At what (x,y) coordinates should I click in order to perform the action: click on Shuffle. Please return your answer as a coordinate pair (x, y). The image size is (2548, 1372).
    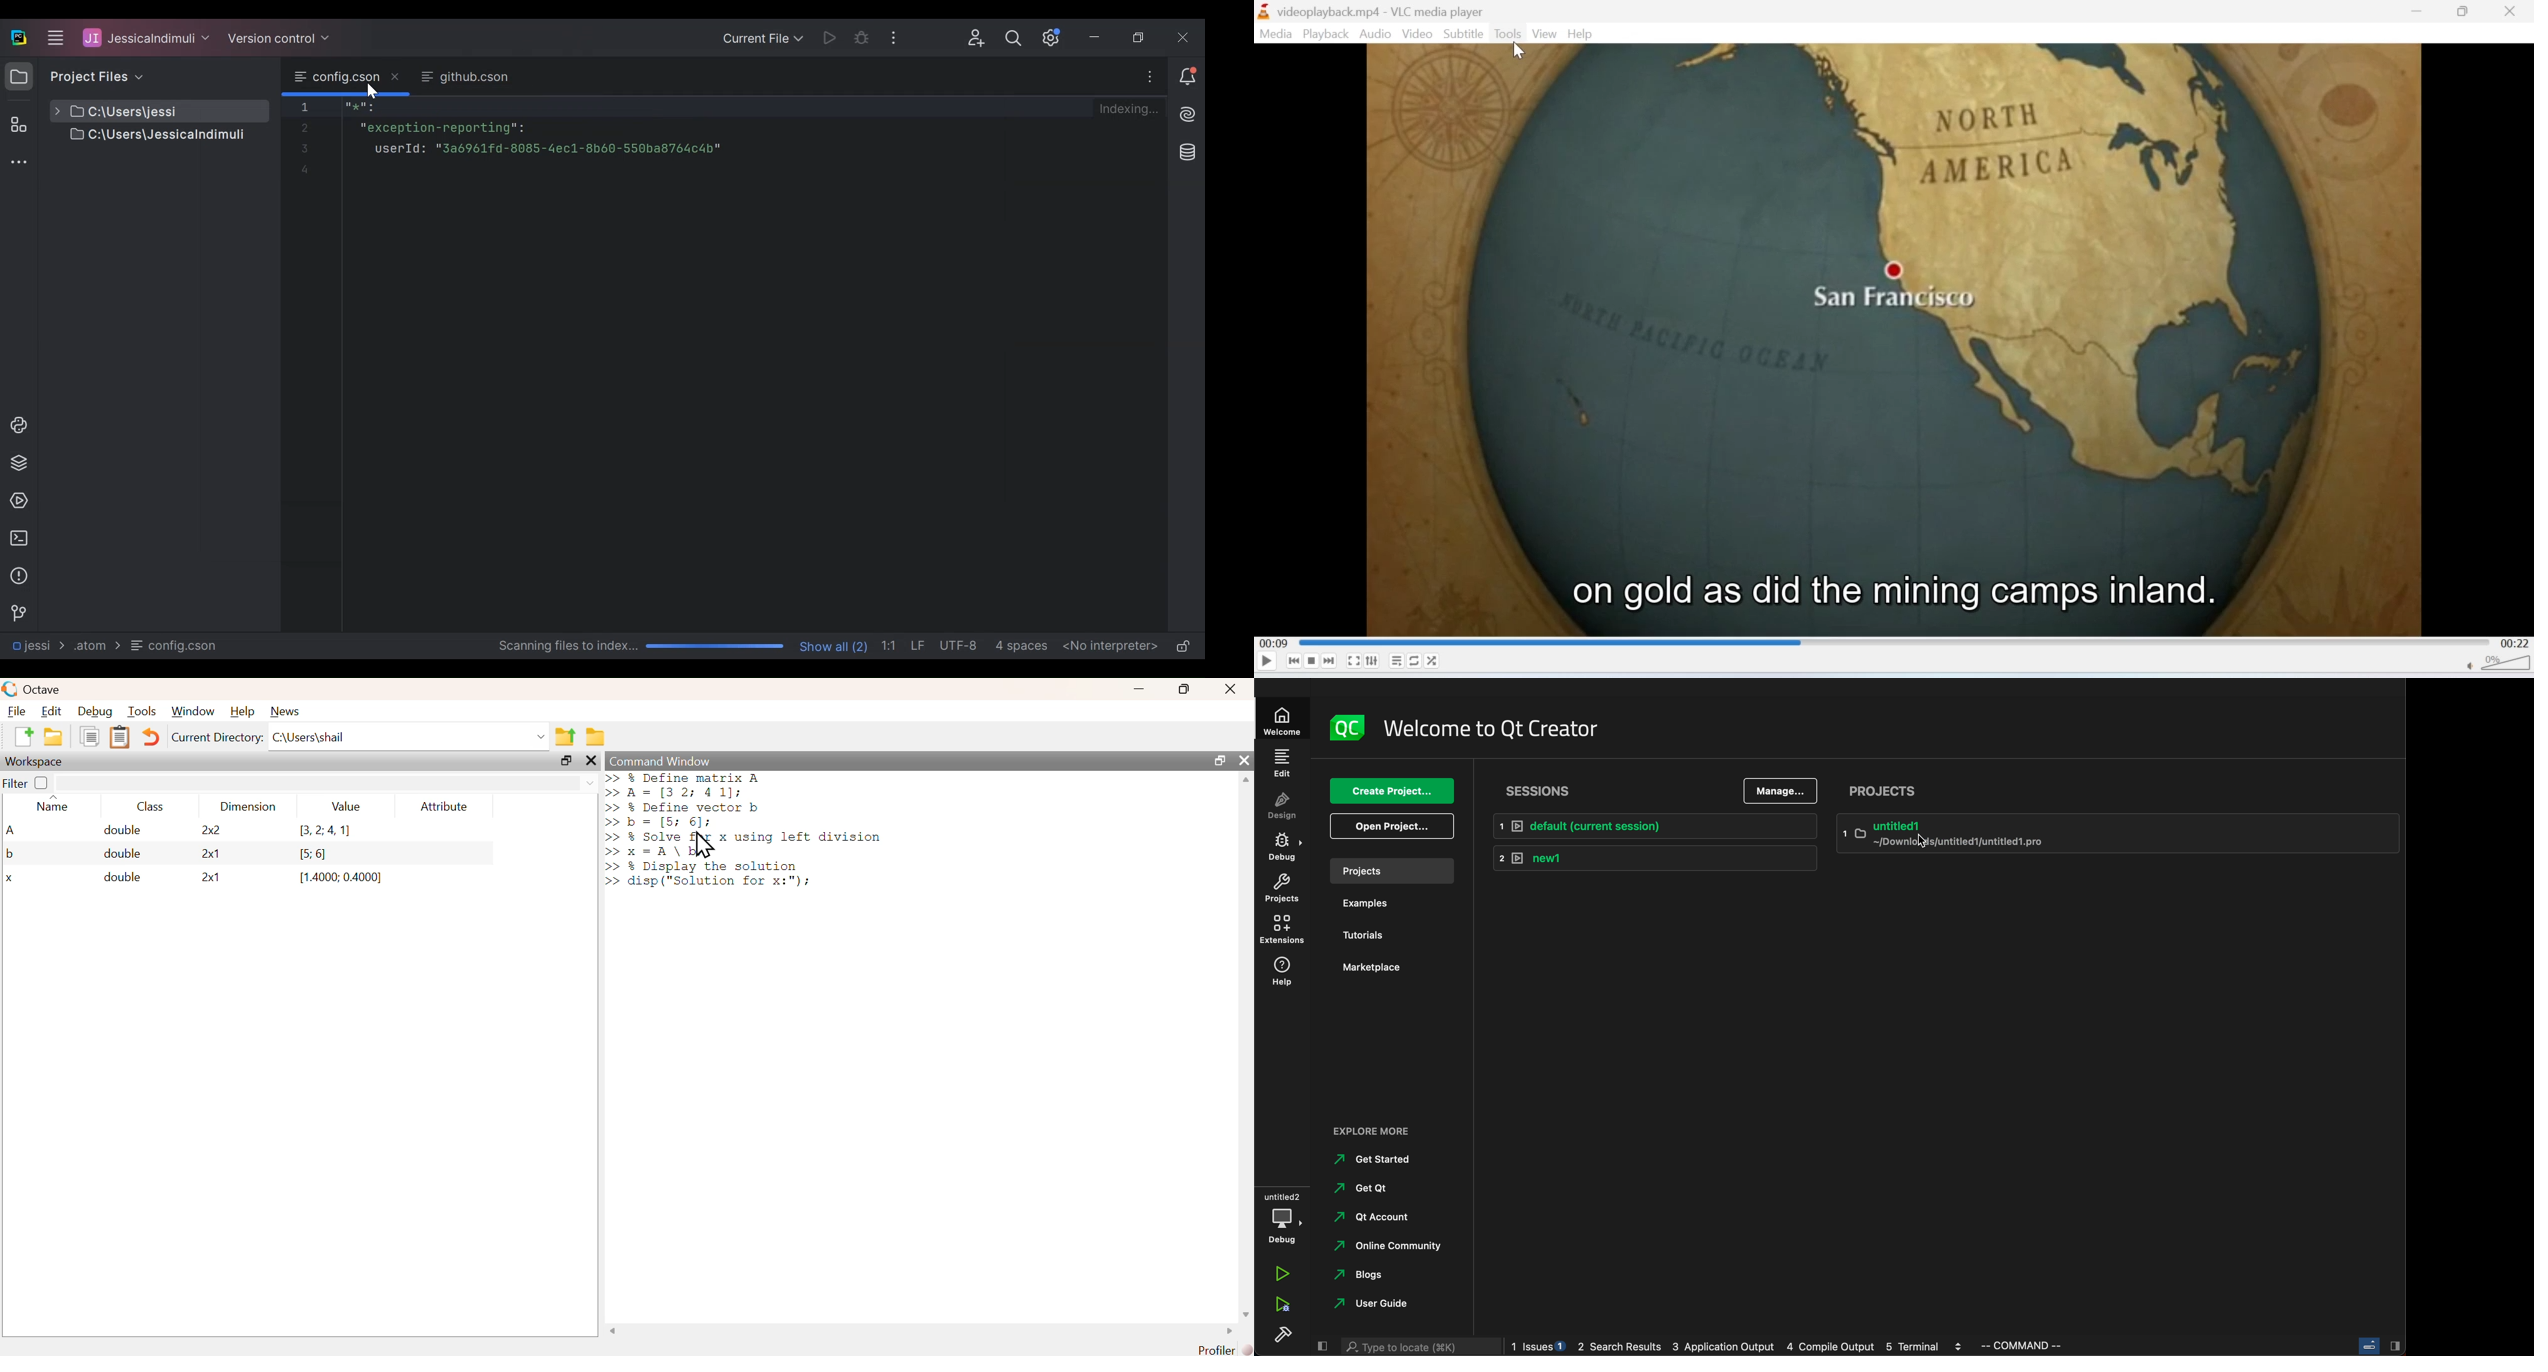
    Looking at the image, I should click on (1433, 661).